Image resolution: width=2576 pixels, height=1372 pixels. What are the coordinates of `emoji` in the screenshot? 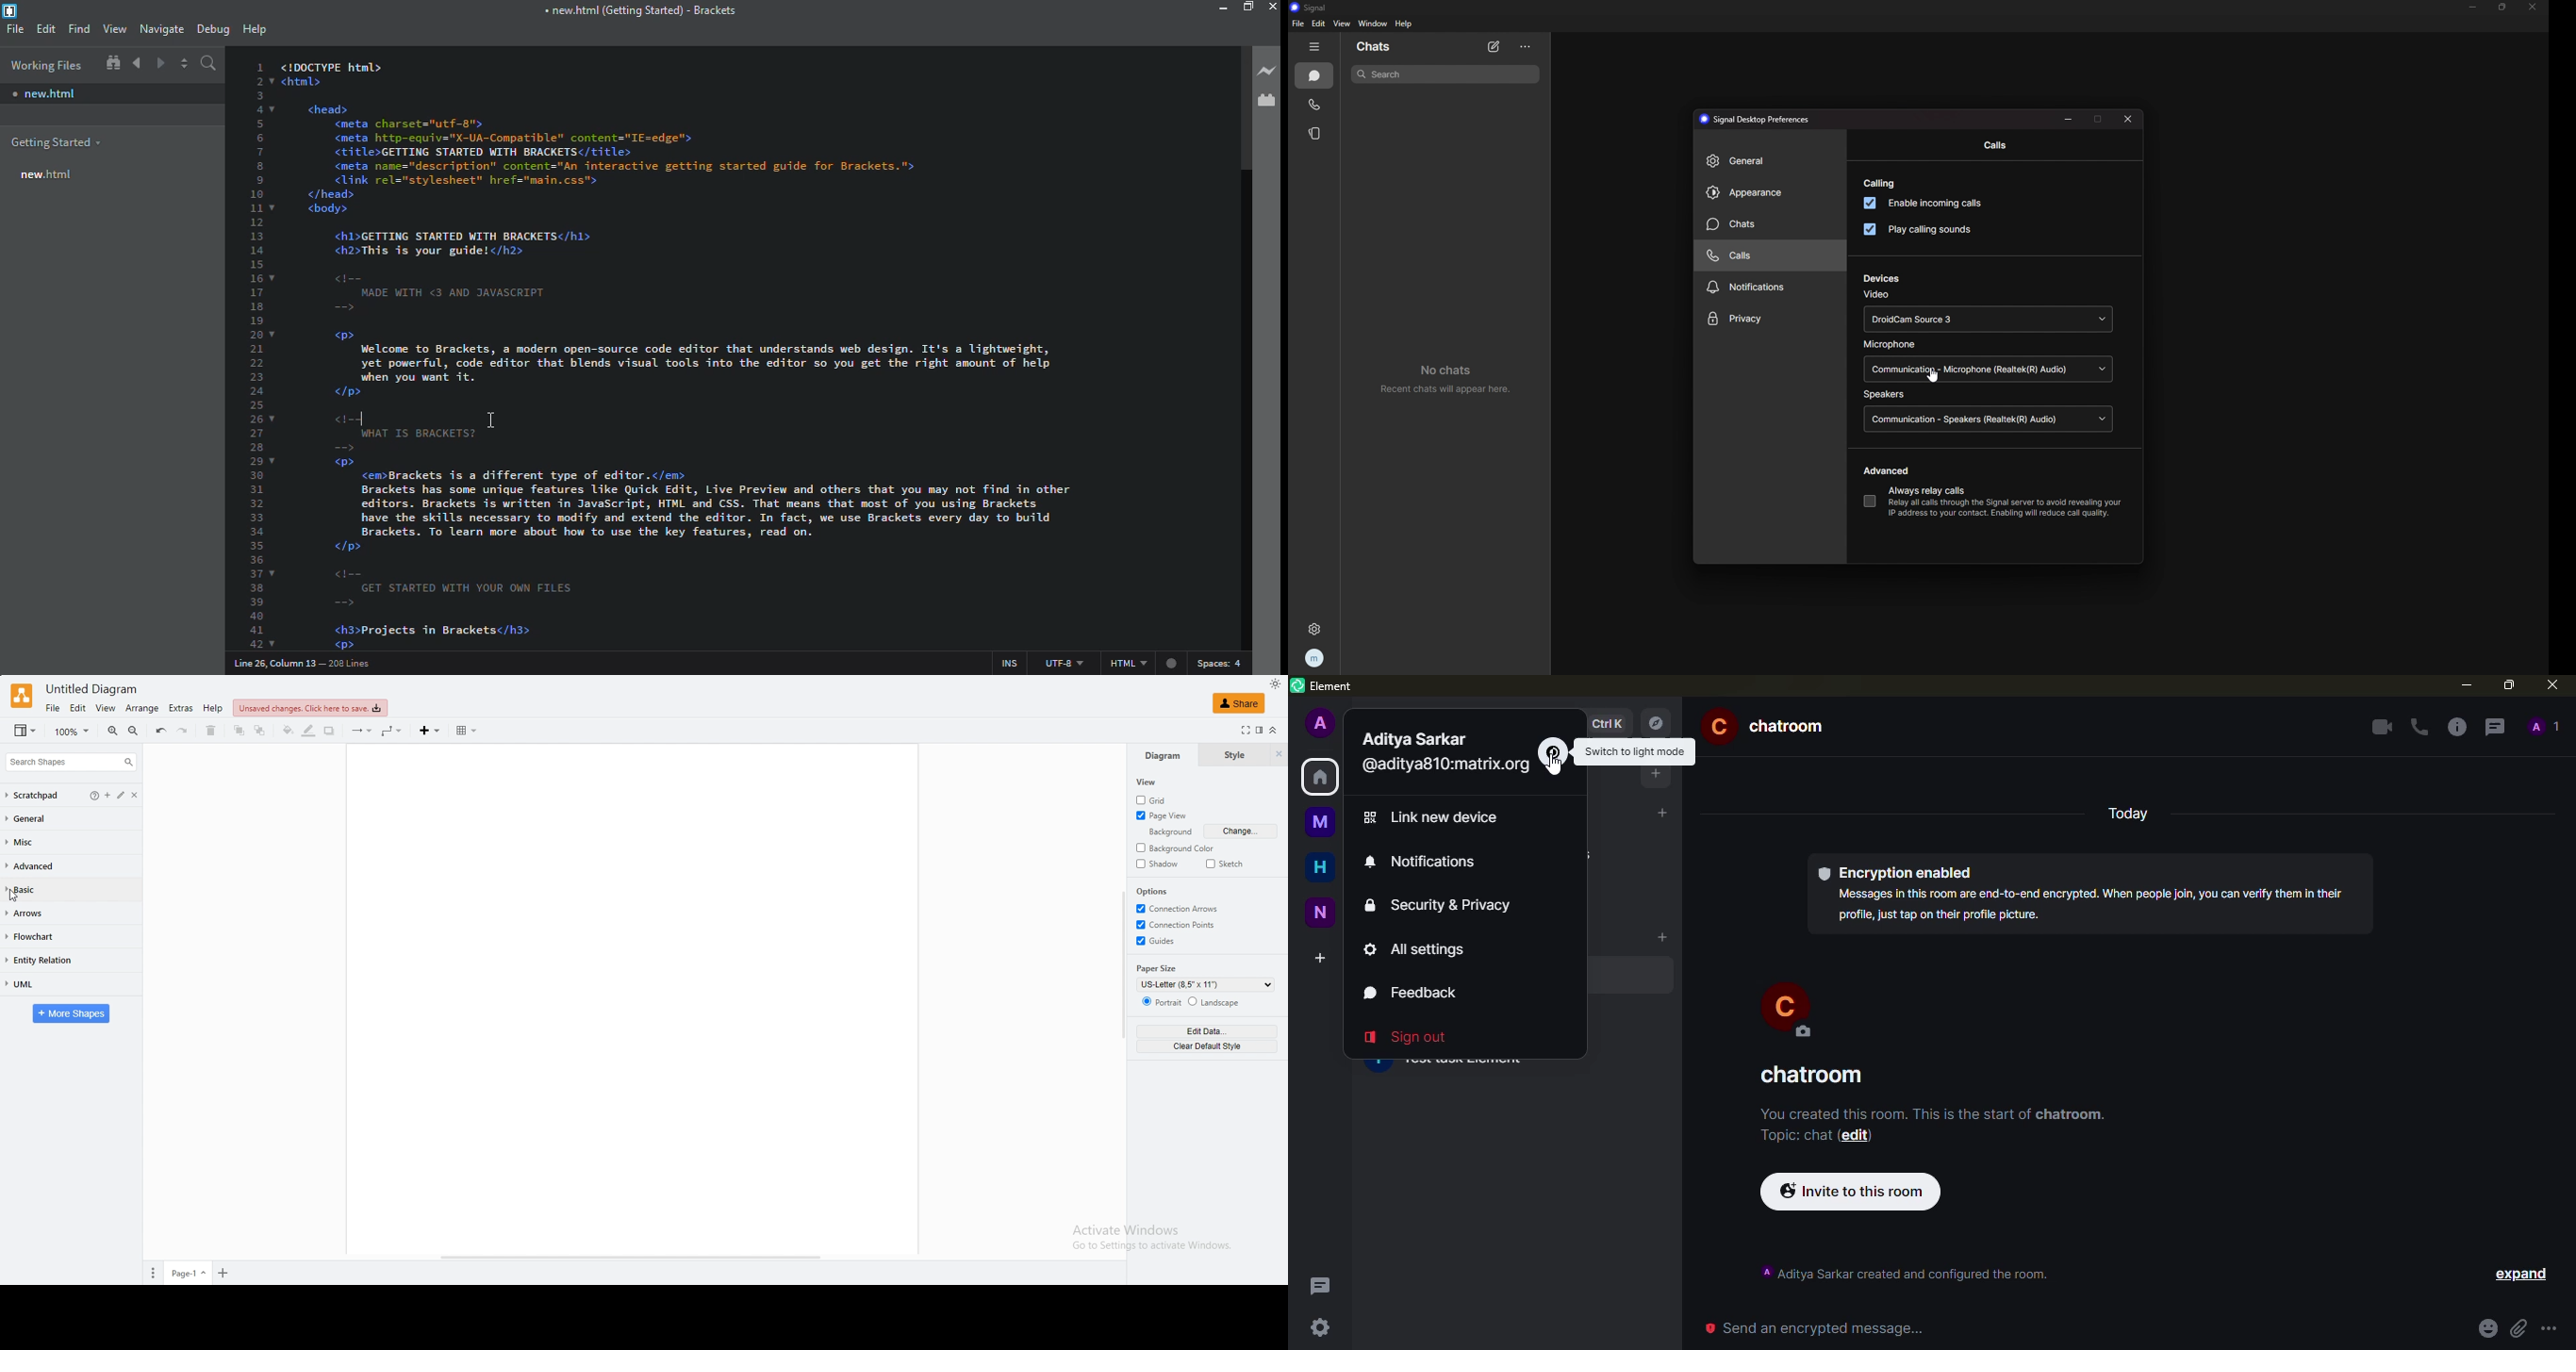 It's located at (2484, 1330).